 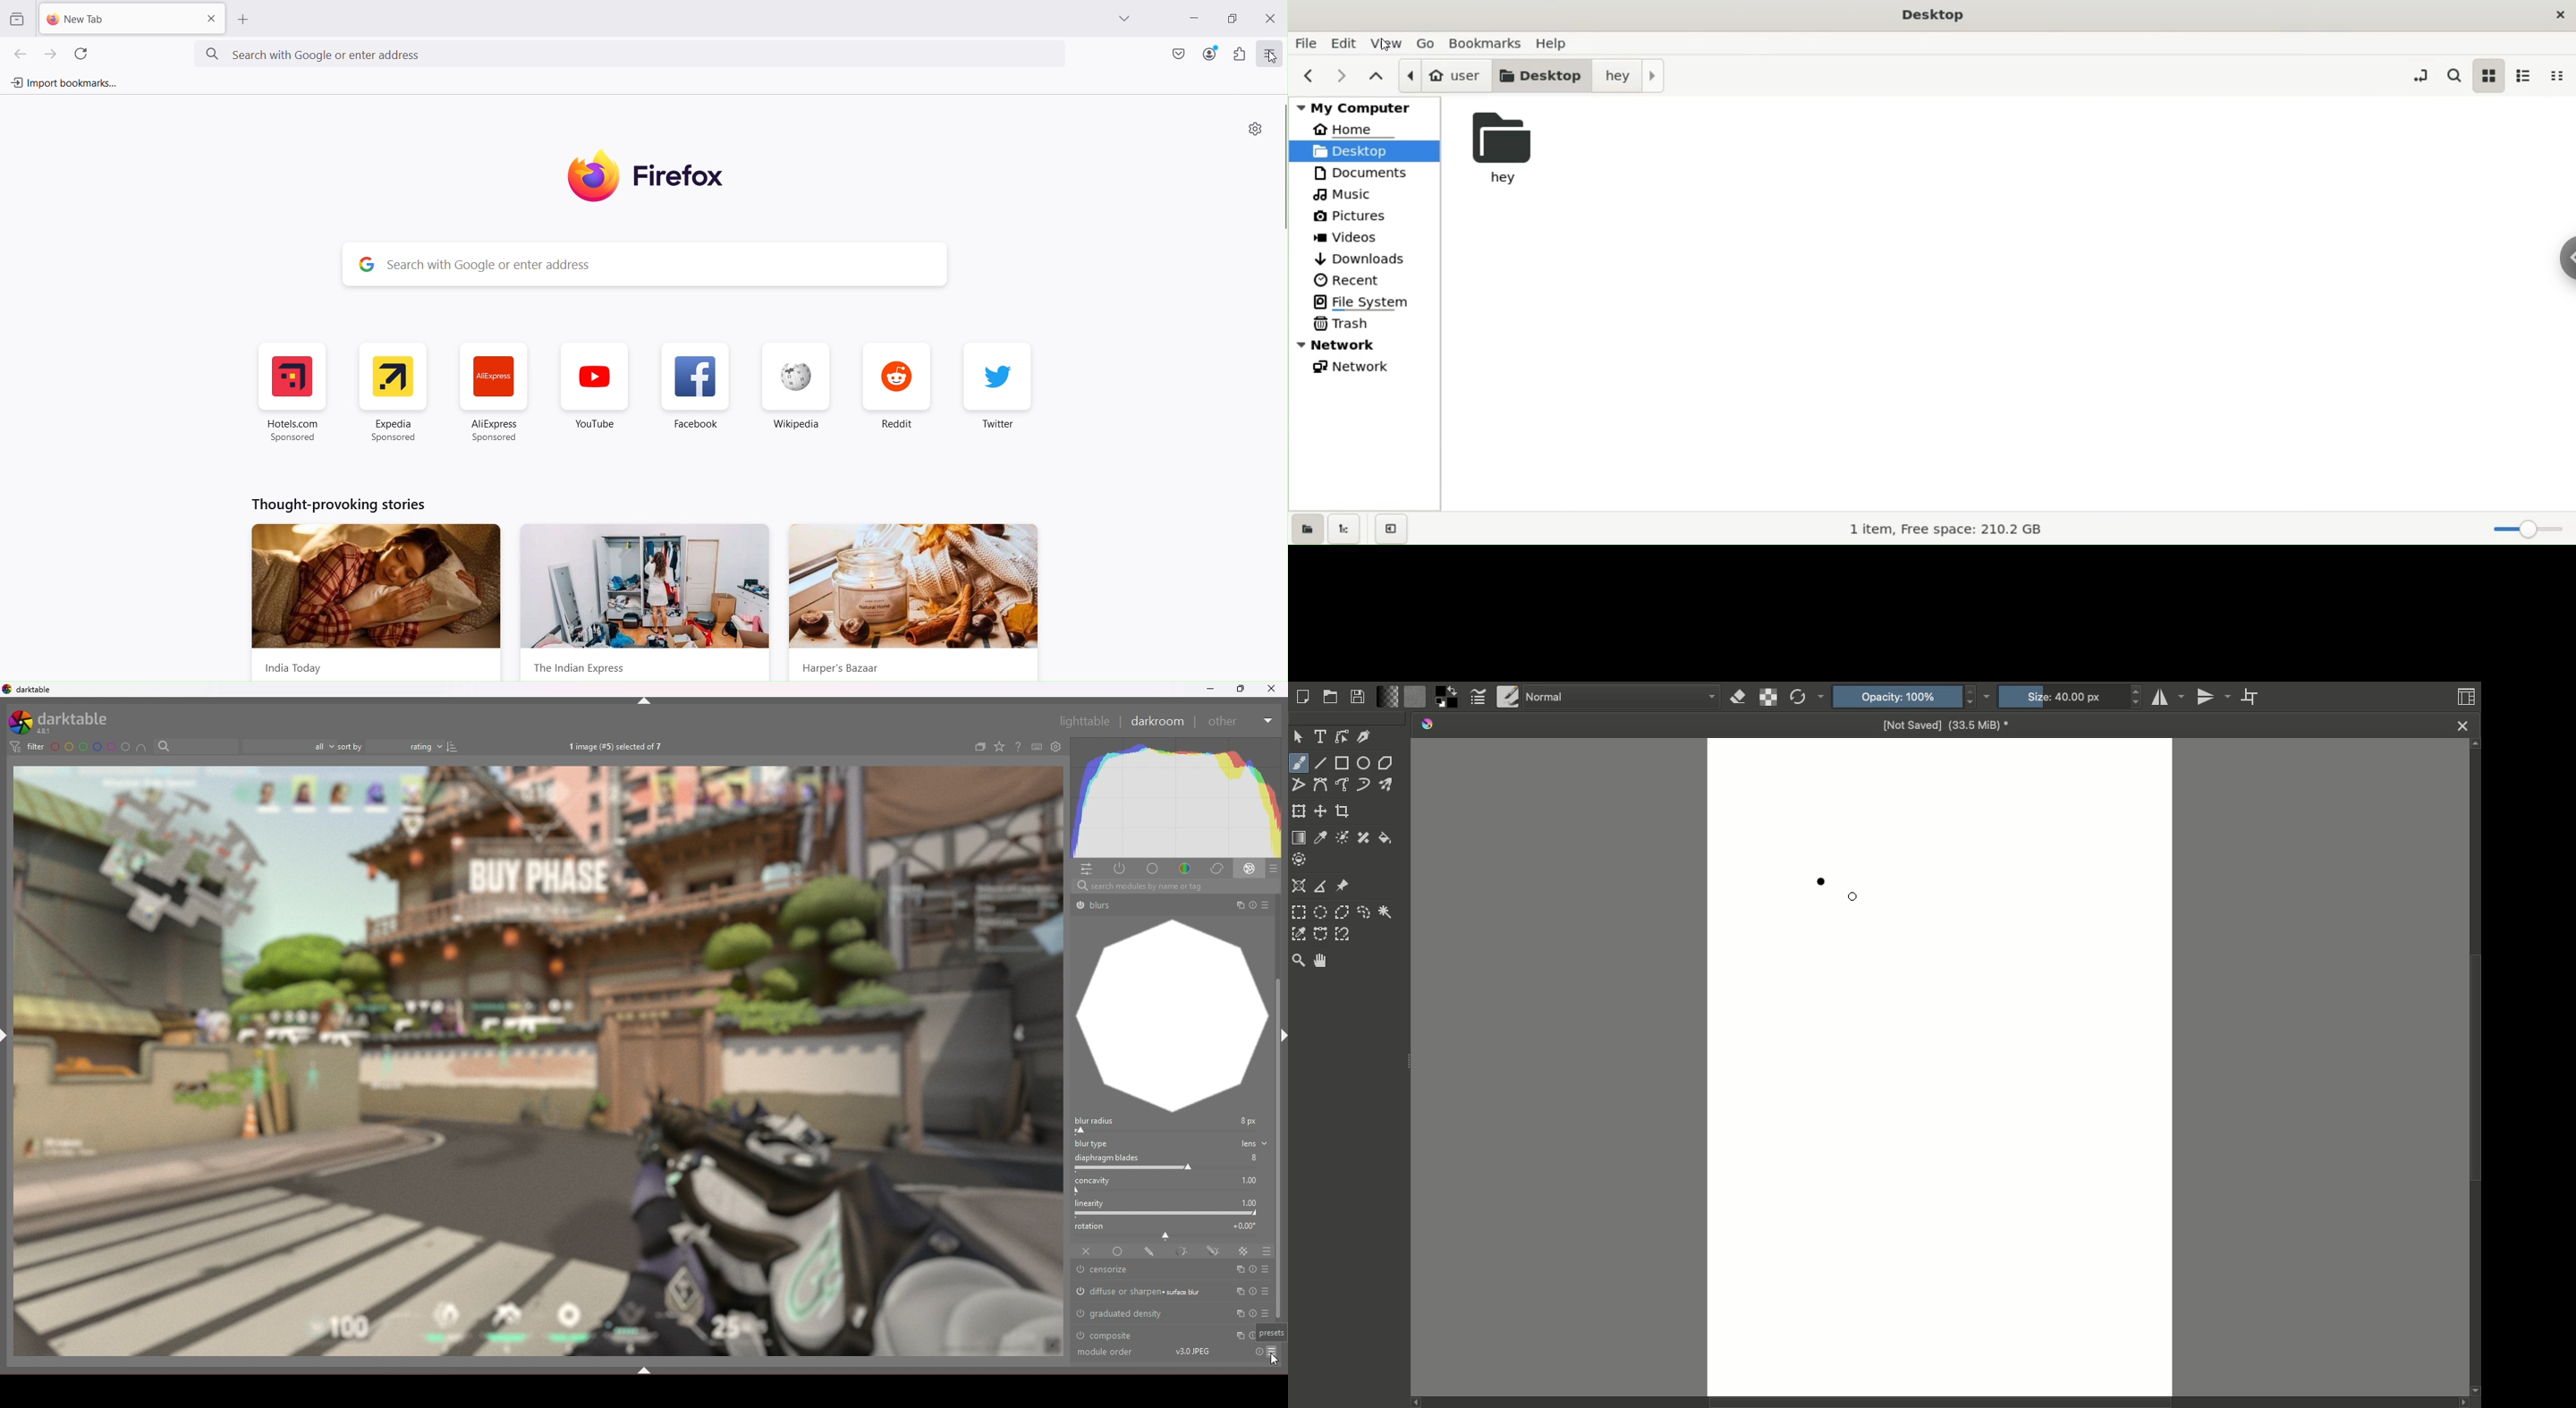 What do you see at coordinates (1118, 1252) in the screenshot?
I see `uniformly` at bounding box center [1118, 1252].